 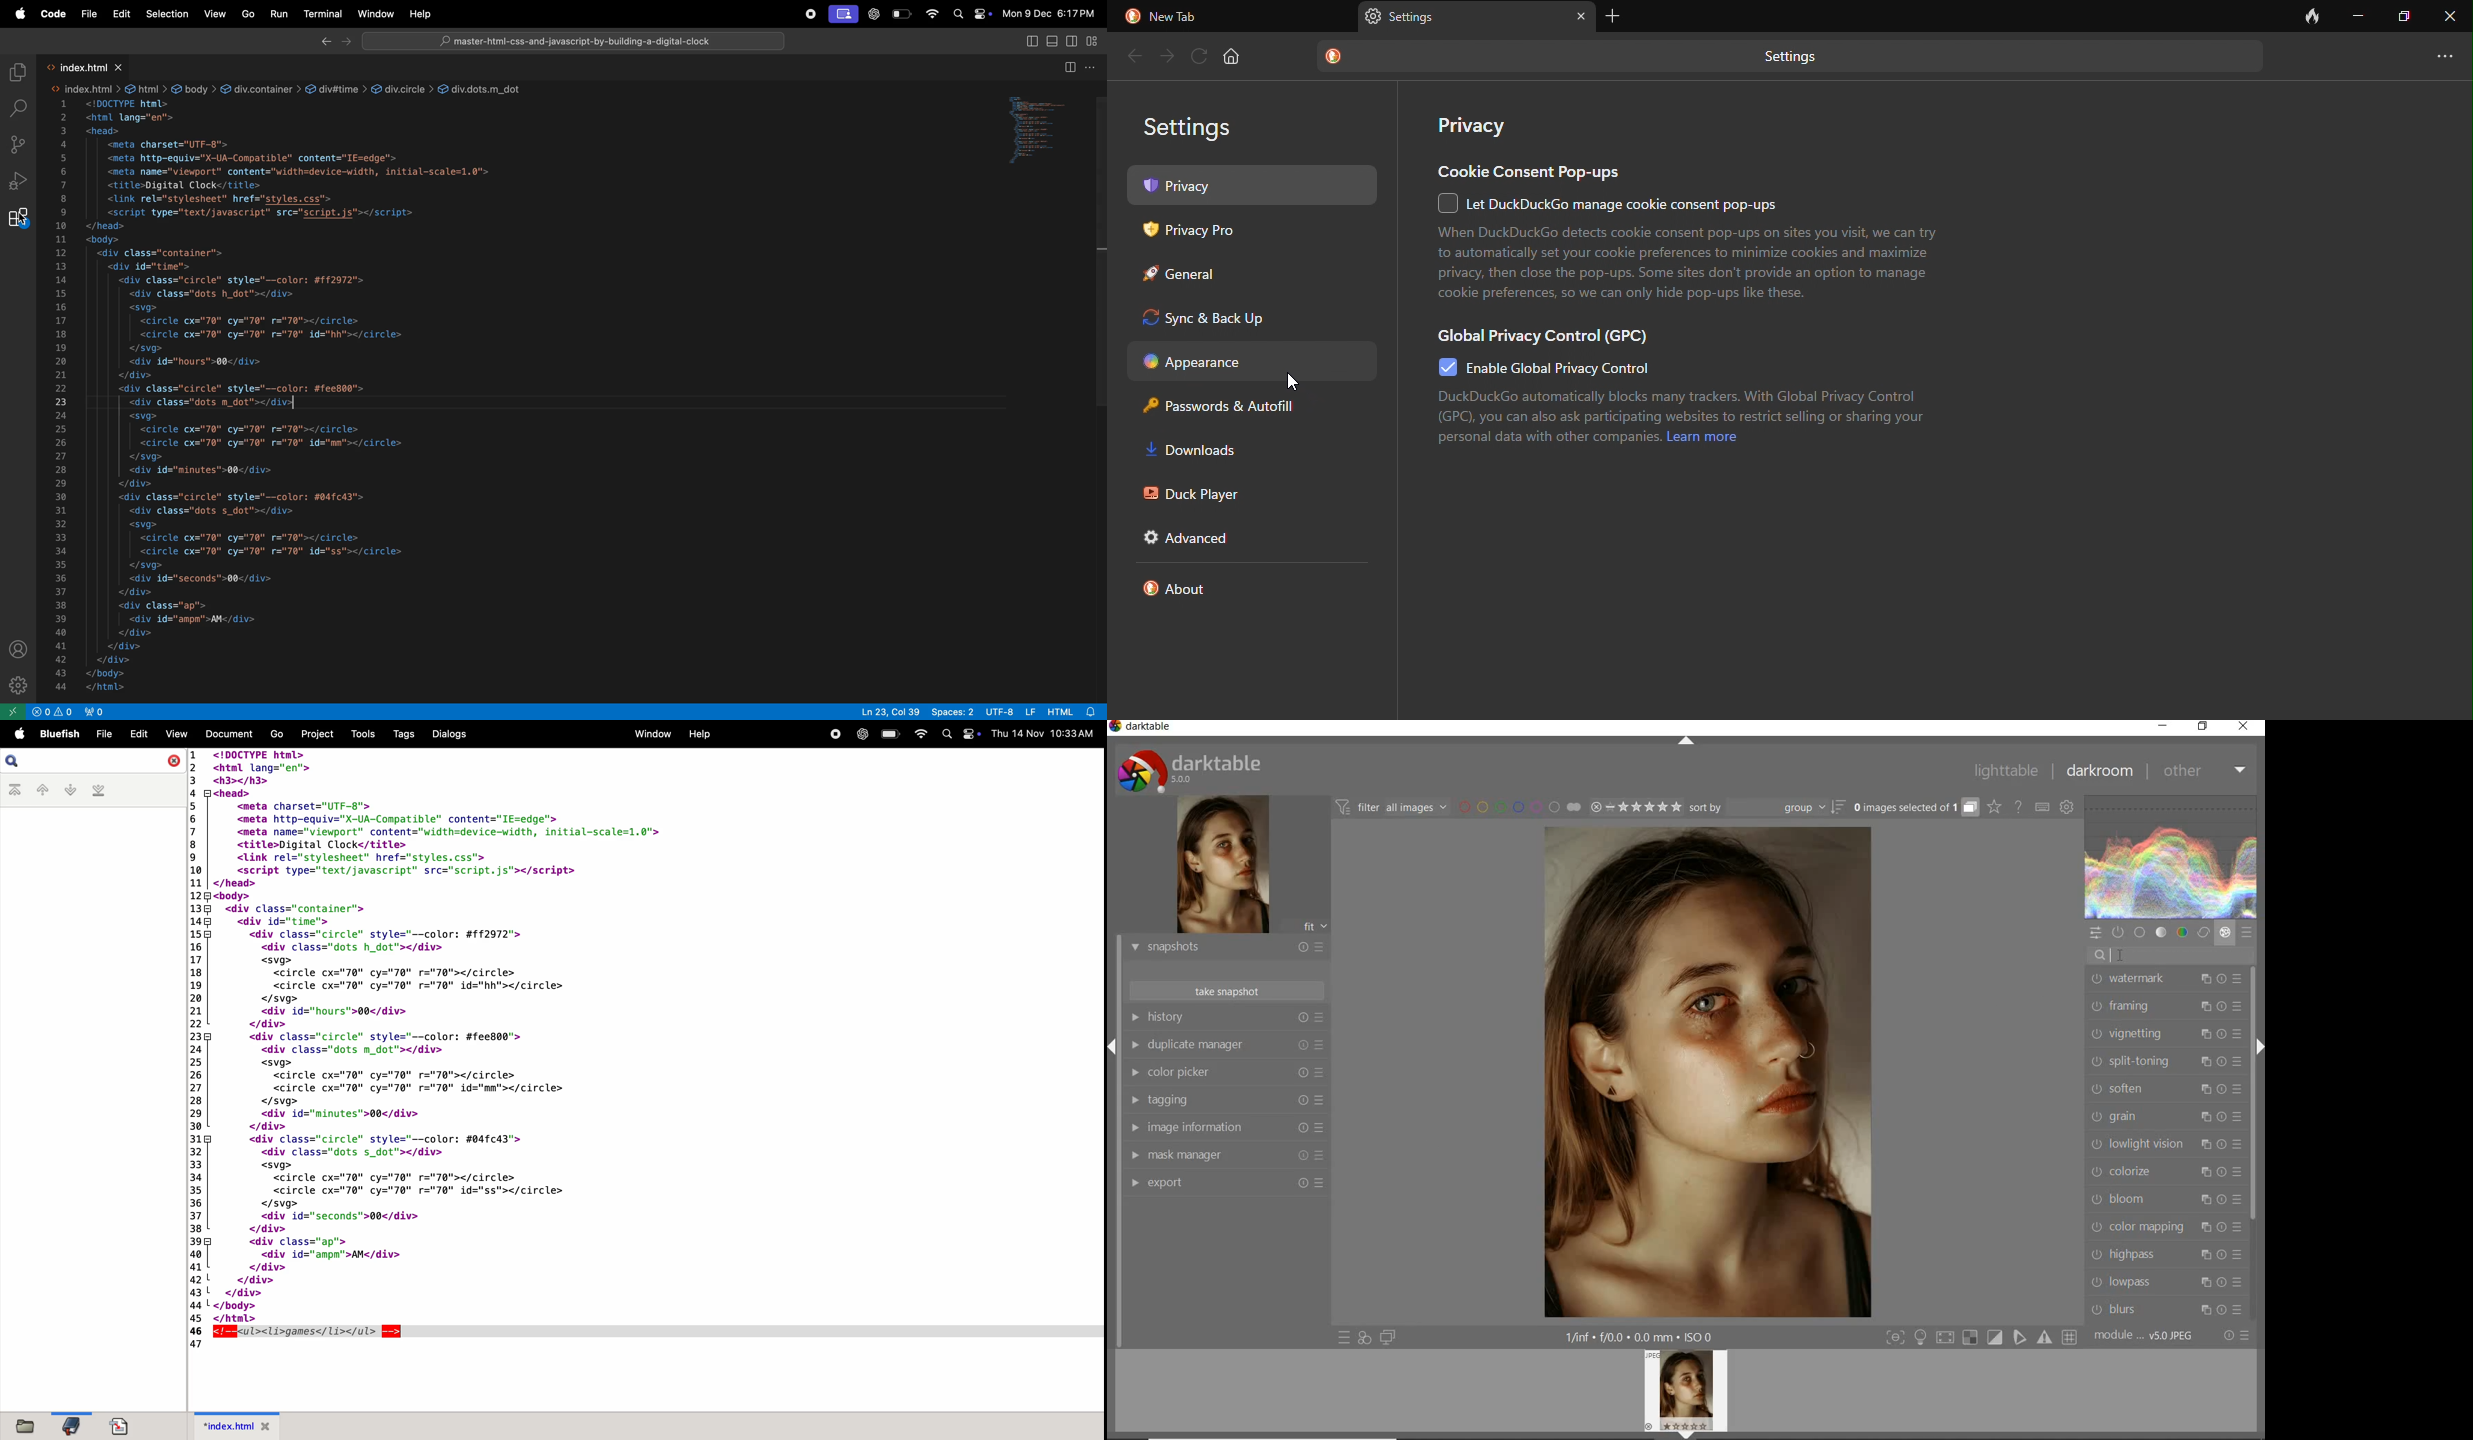 I want to click on toggle modes, so click(x=1982, y=1339).